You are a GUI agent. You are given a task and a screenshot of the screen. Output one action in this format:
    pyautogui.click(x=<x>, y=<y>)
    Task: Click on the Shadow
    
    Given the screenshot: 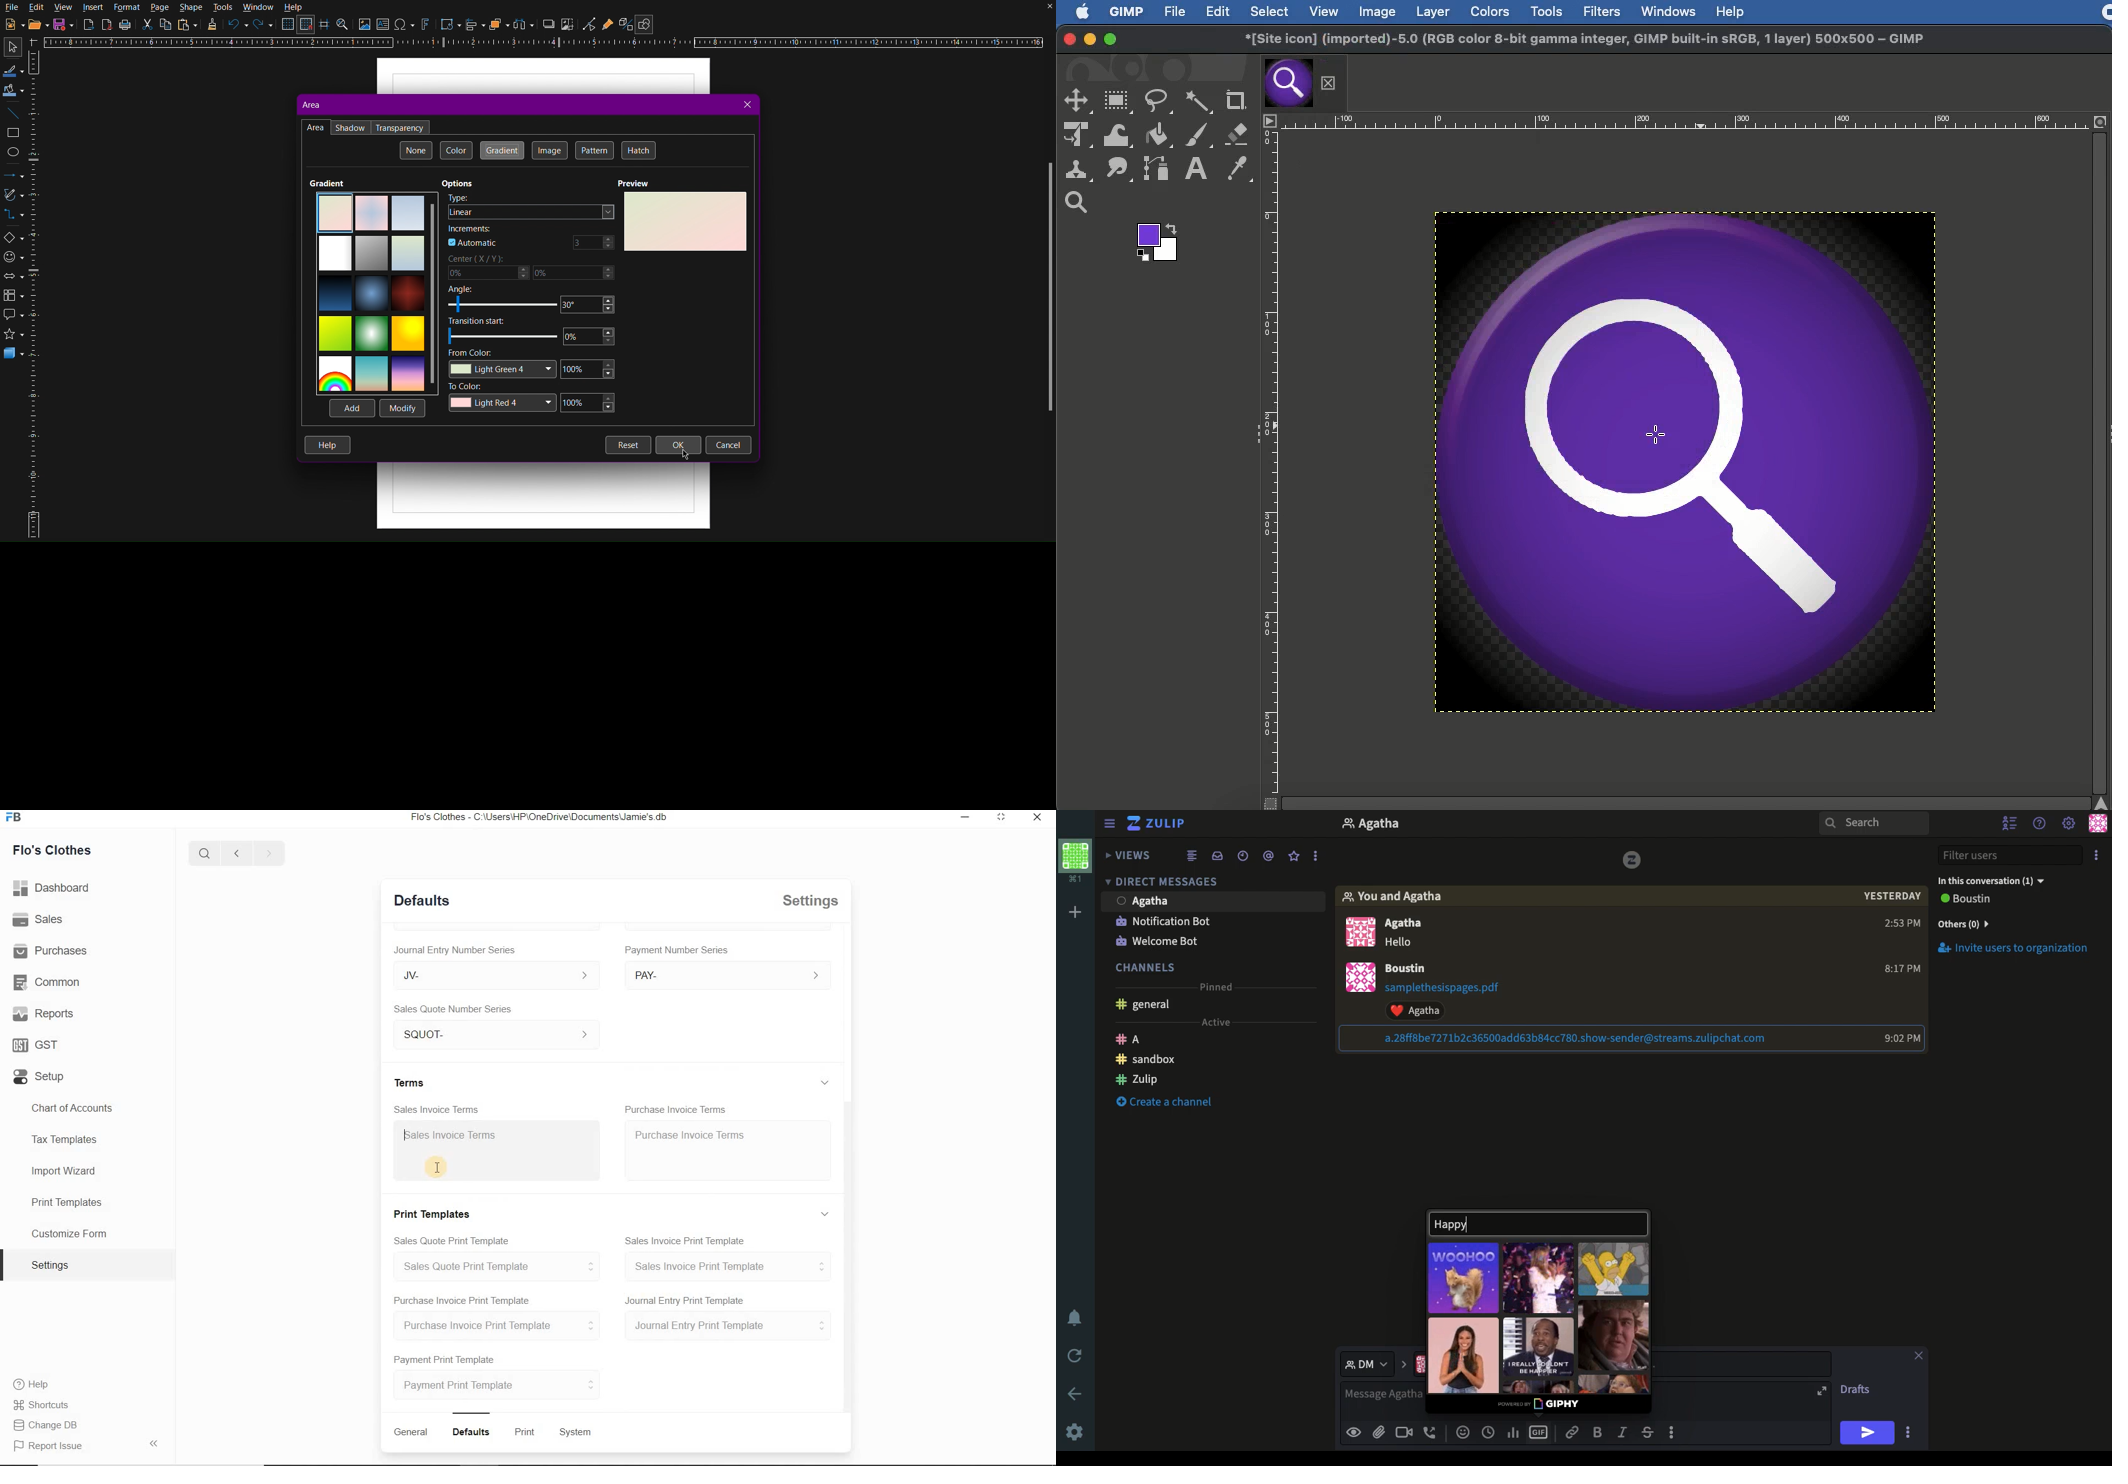 What is the action you would take?
    pyautogui.click(x=350, y=127)
    